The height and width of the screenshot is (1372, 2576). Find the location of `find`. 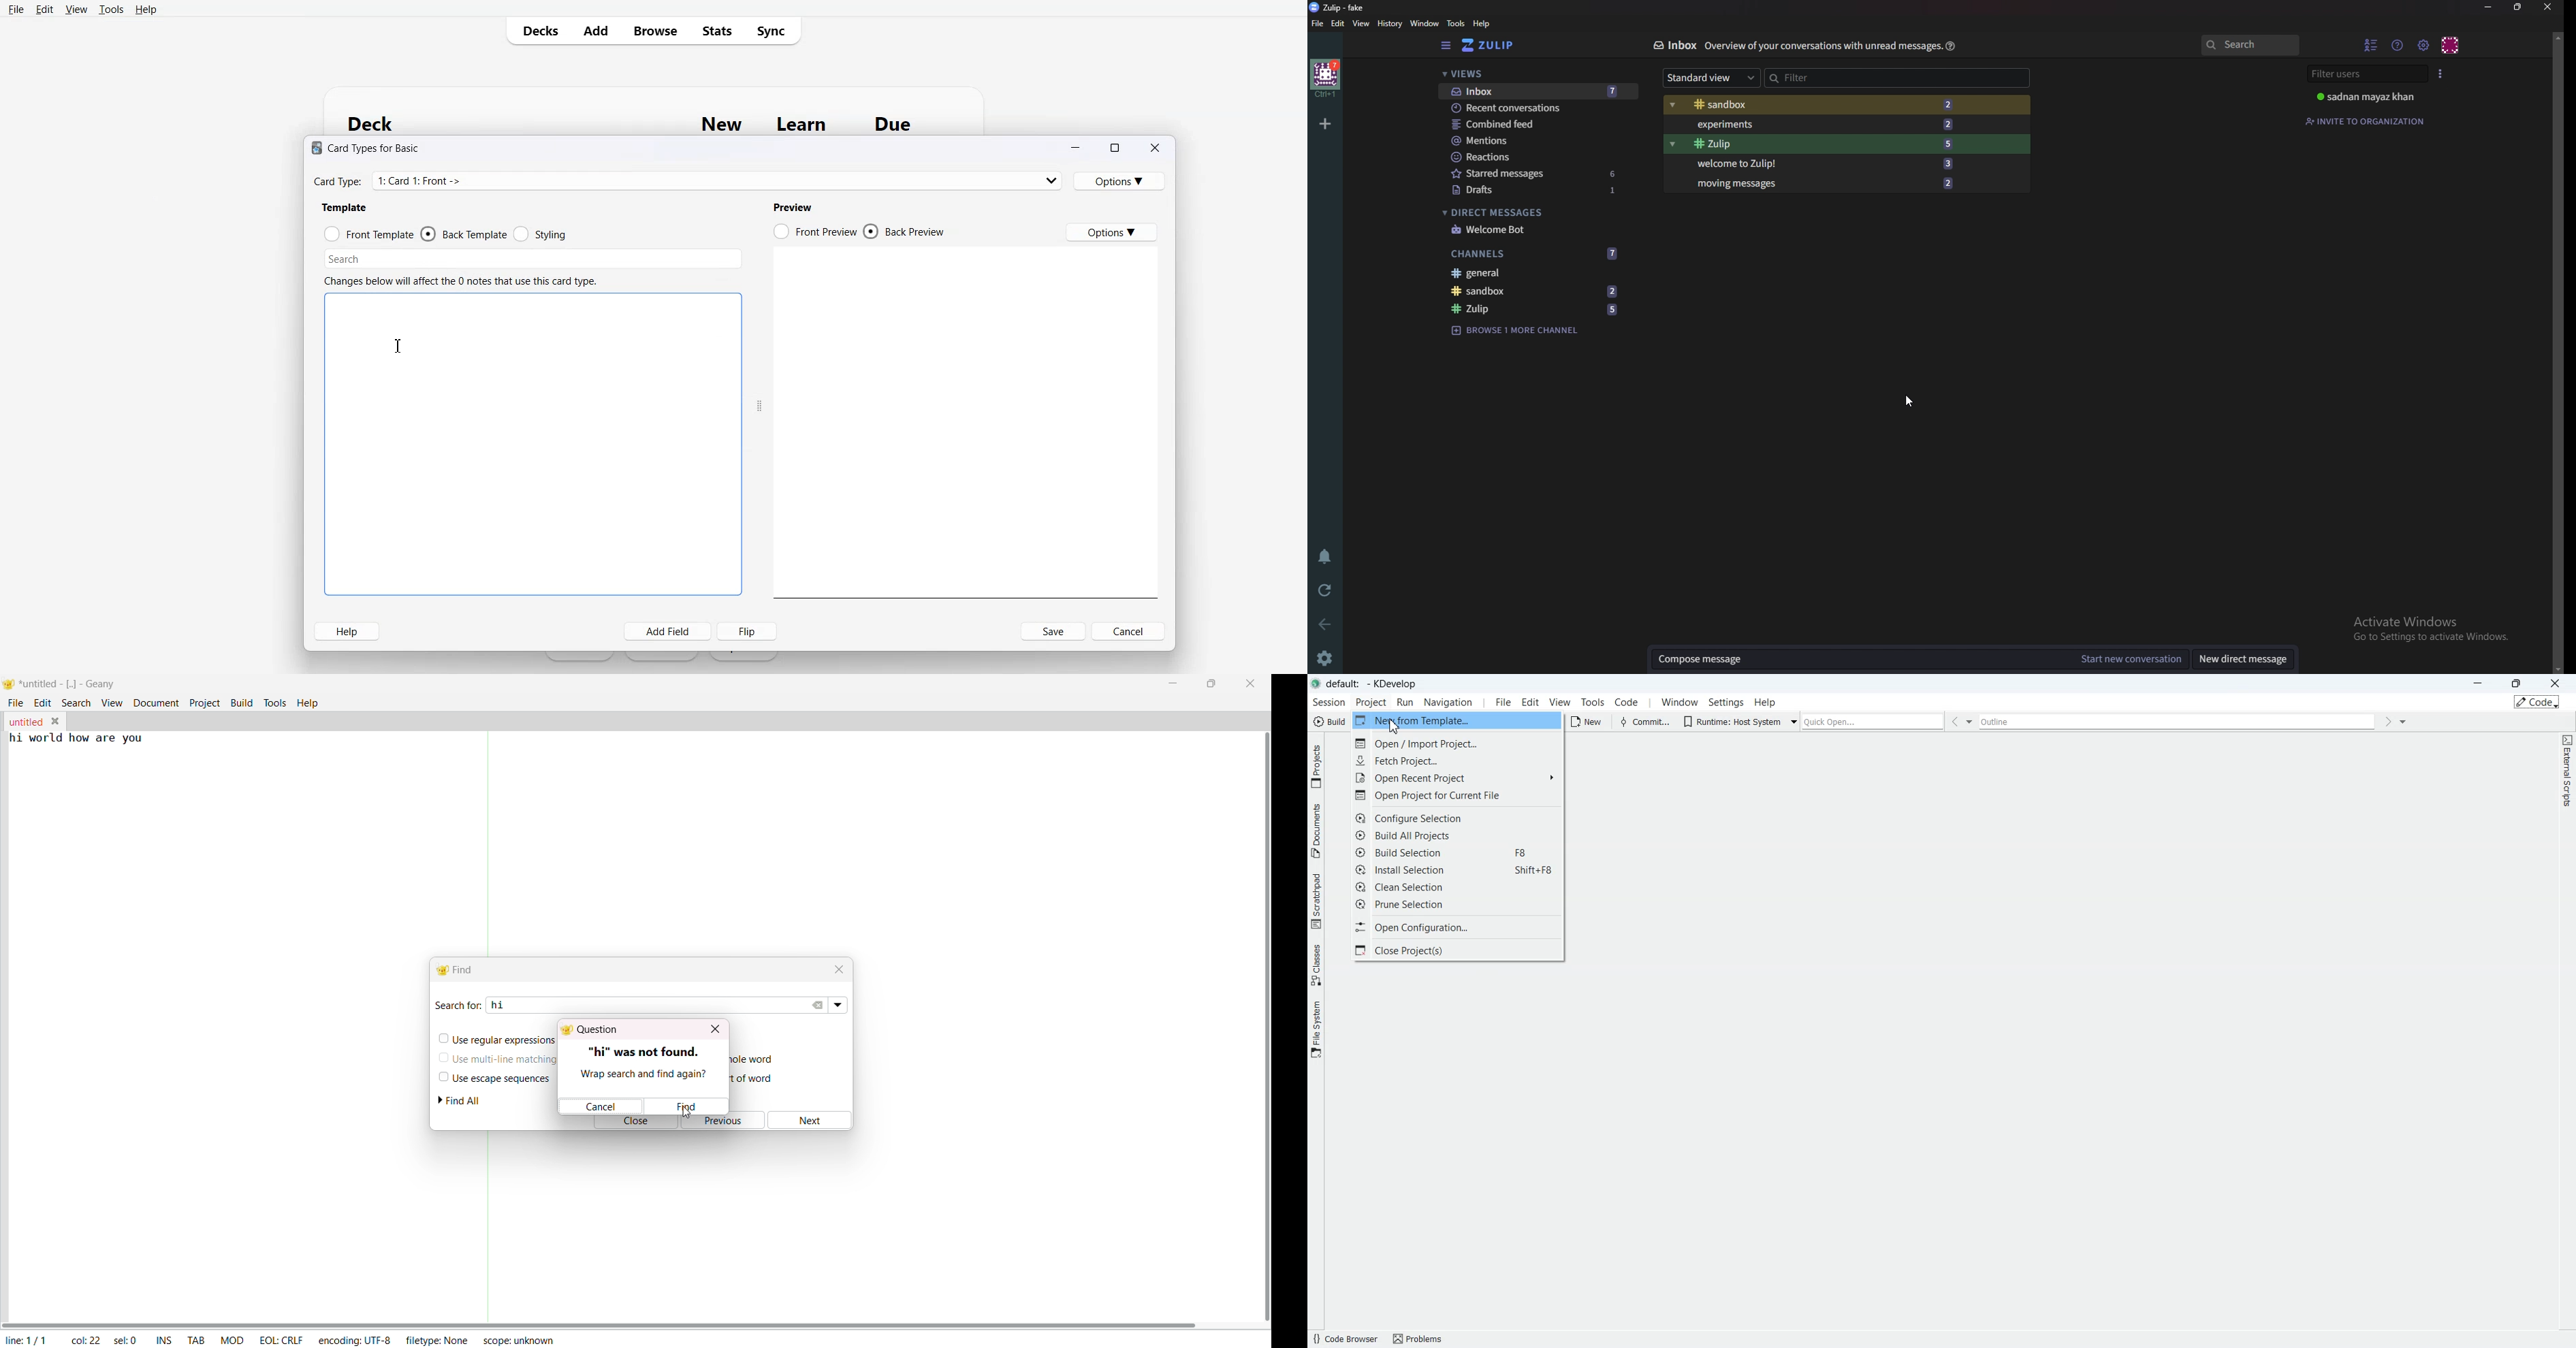

find is located at coordinates (690, 1104).